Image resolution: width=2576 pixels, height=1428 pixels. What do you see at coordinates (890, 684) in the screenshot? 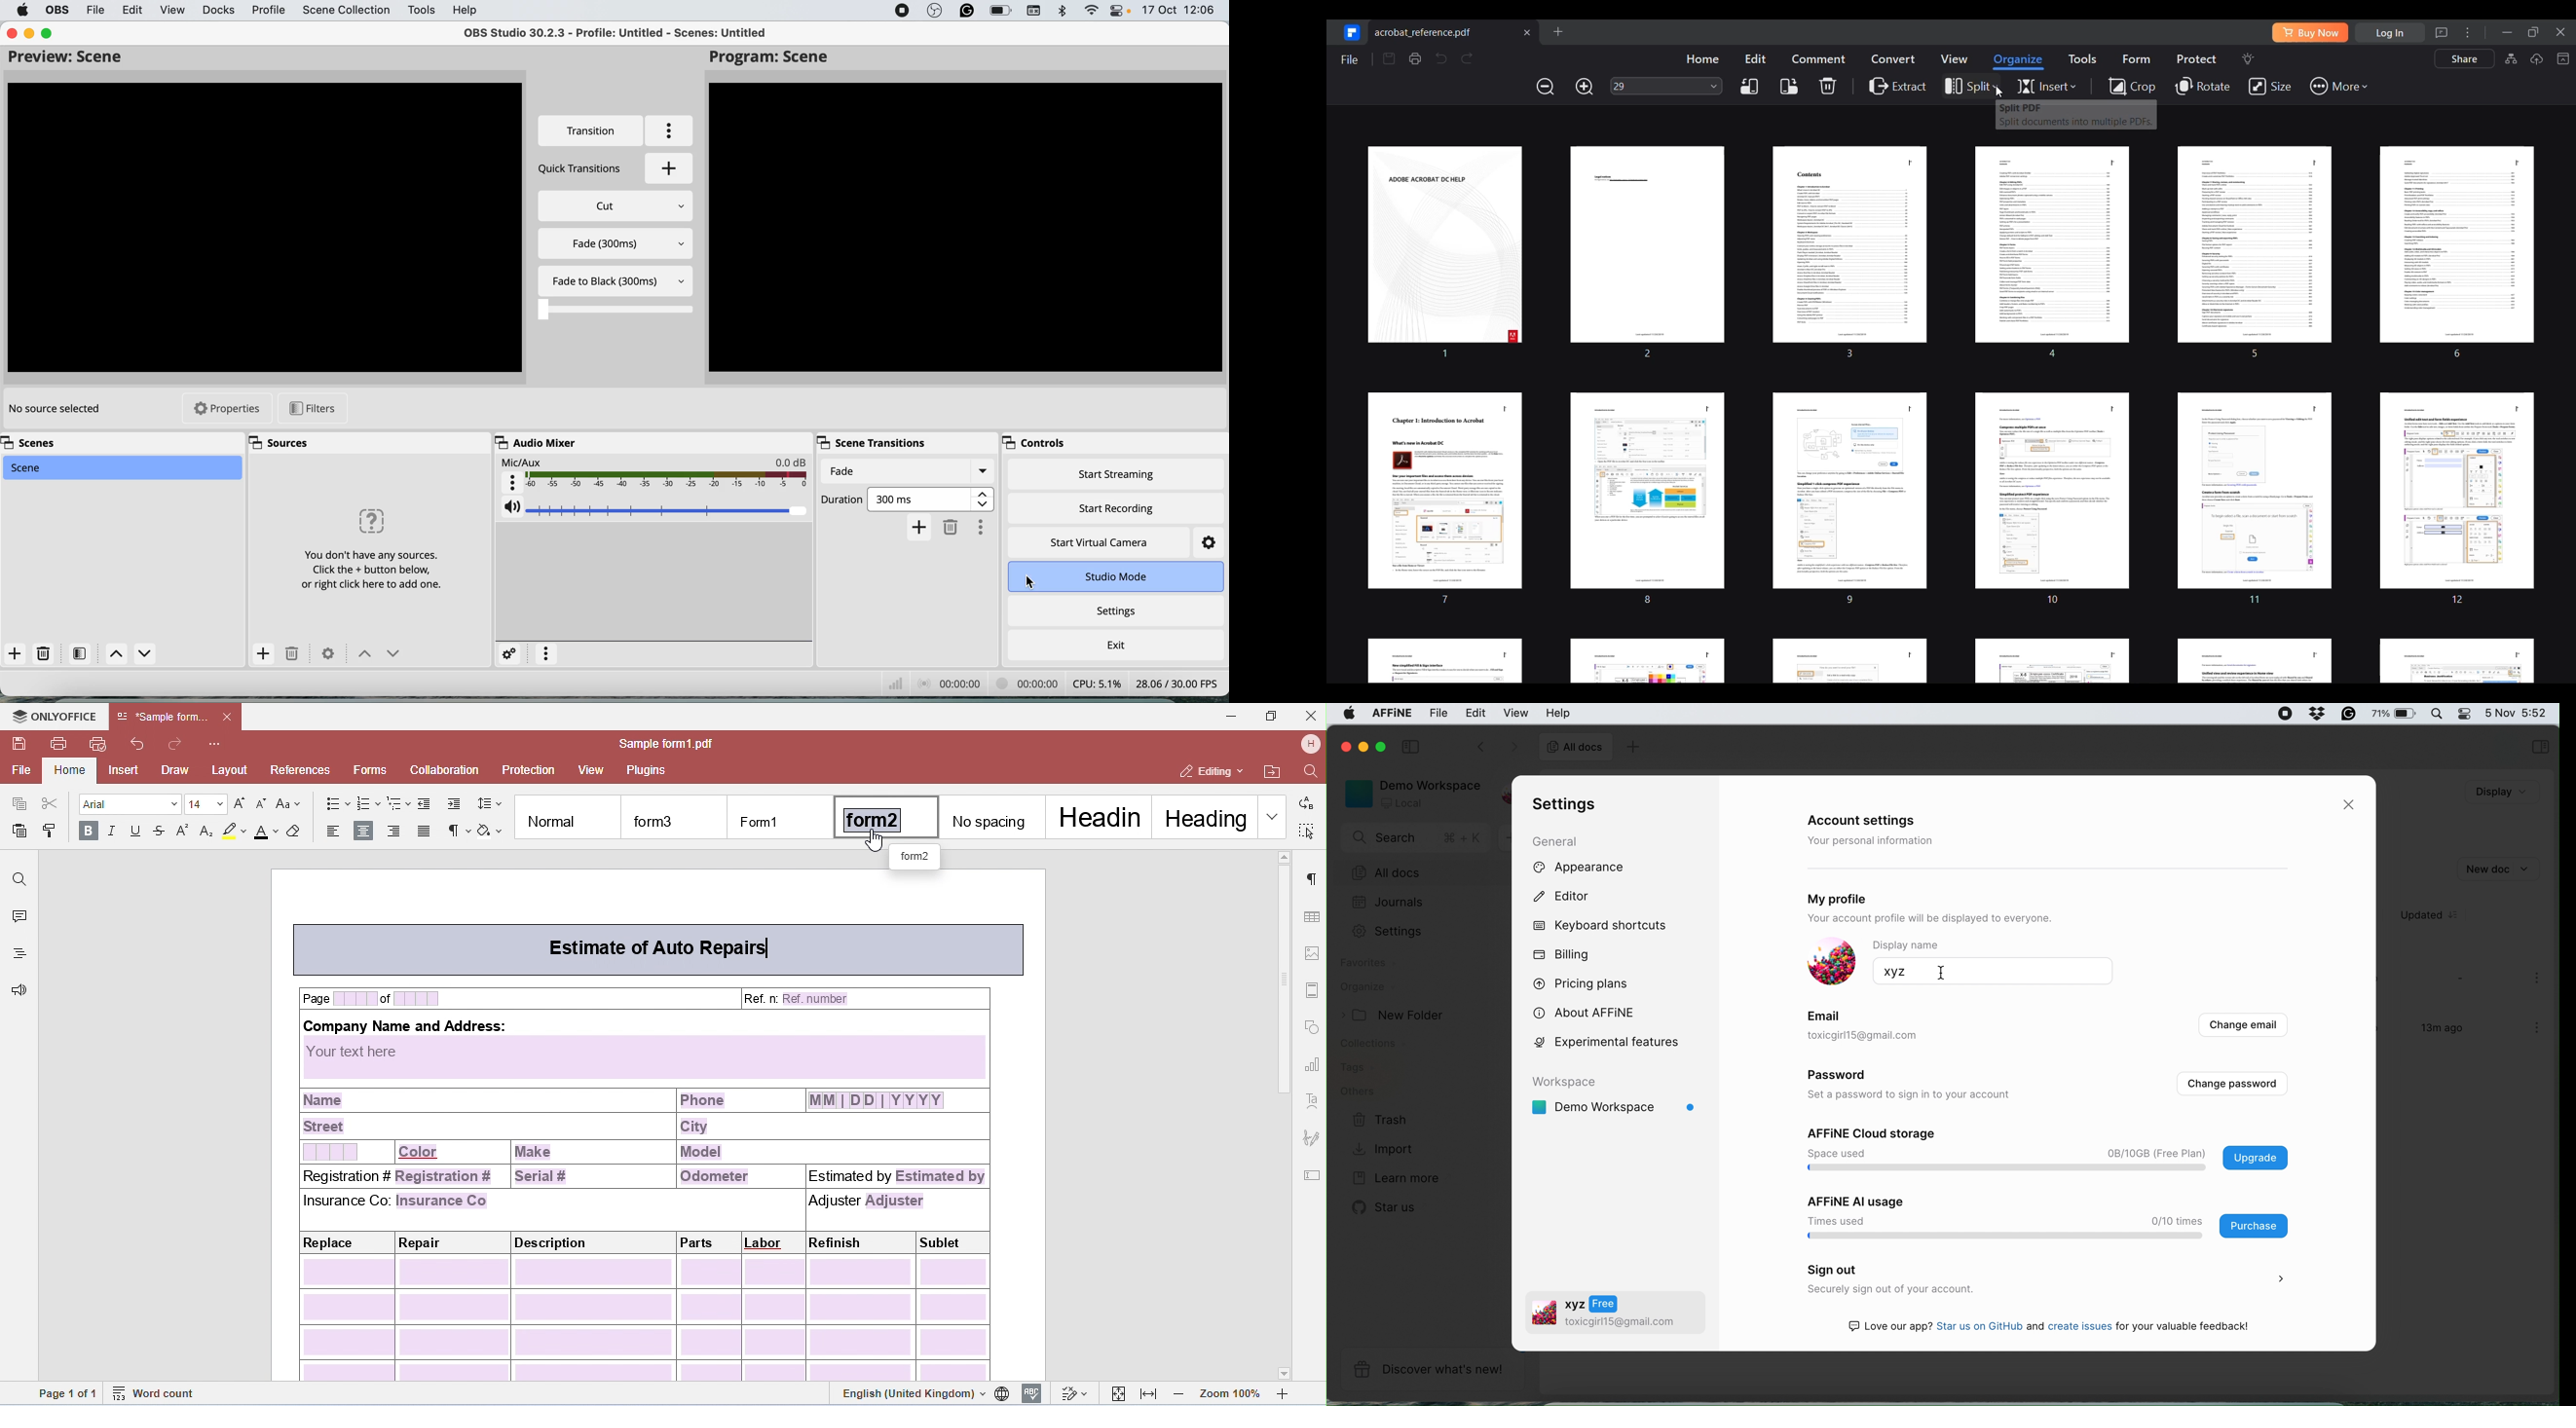
I see `network` at bounding box center [890, 684].